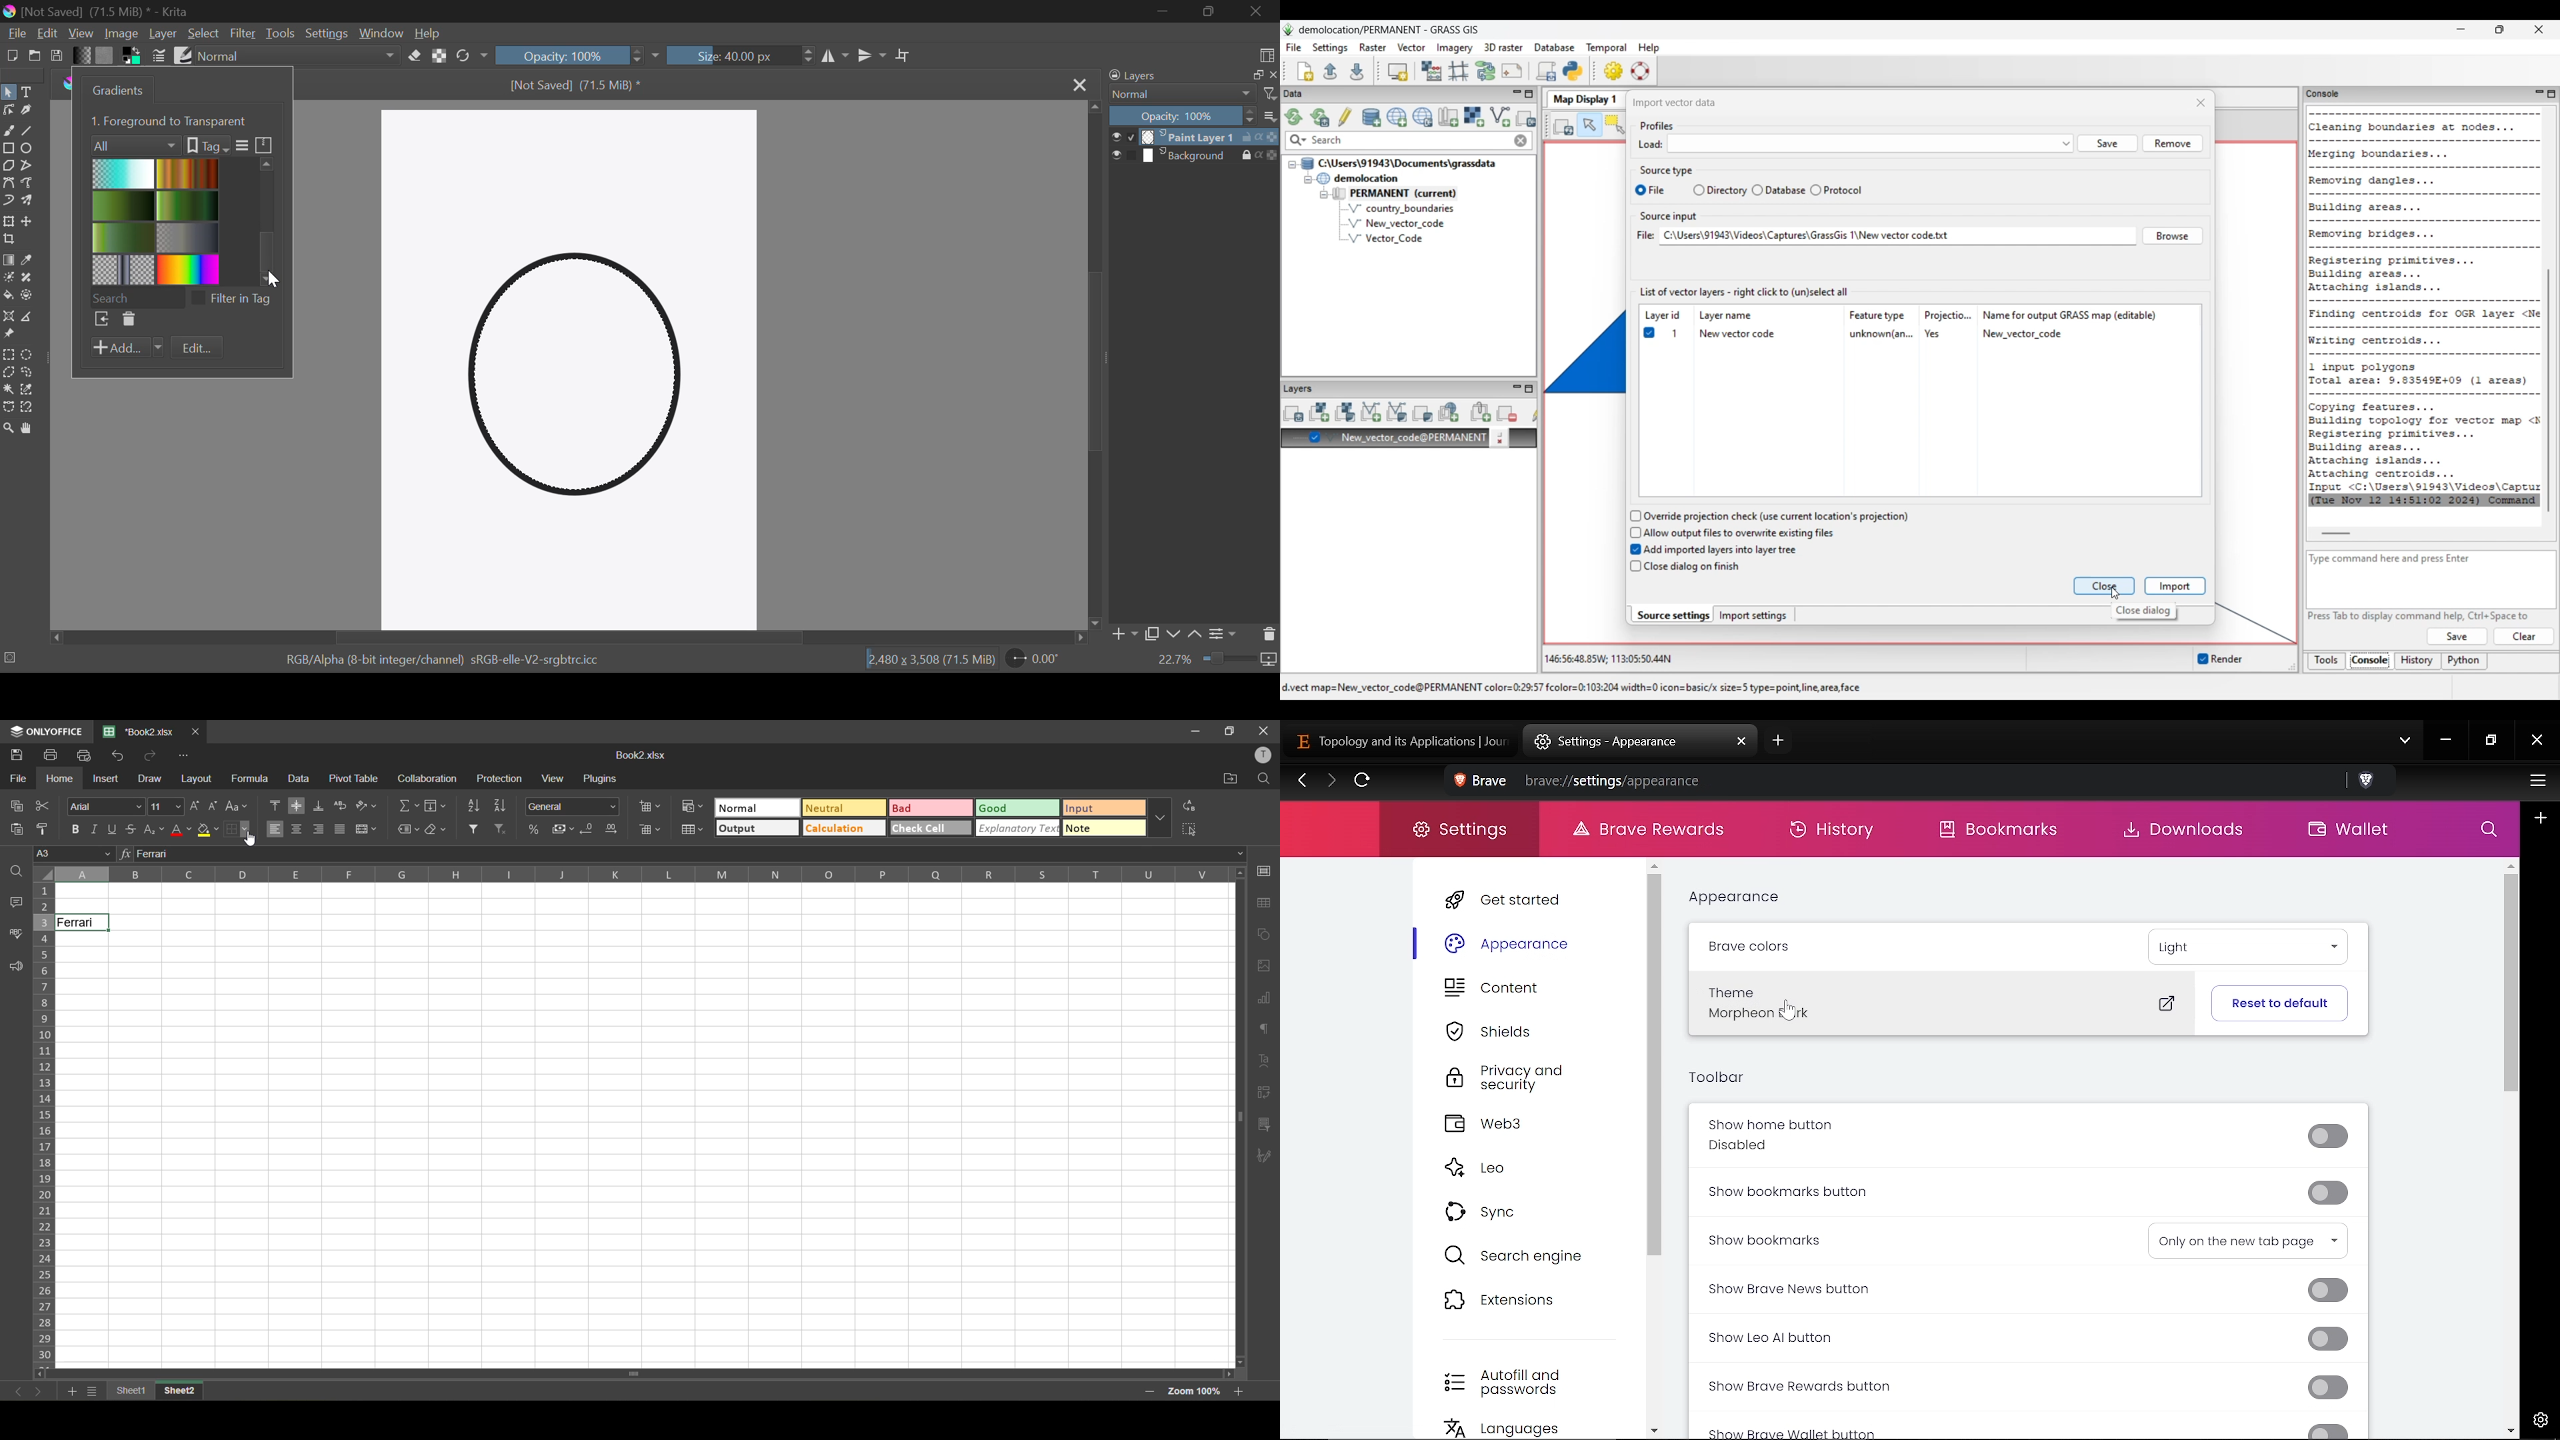  I want to click on Search engine, so click(1516, 1255).